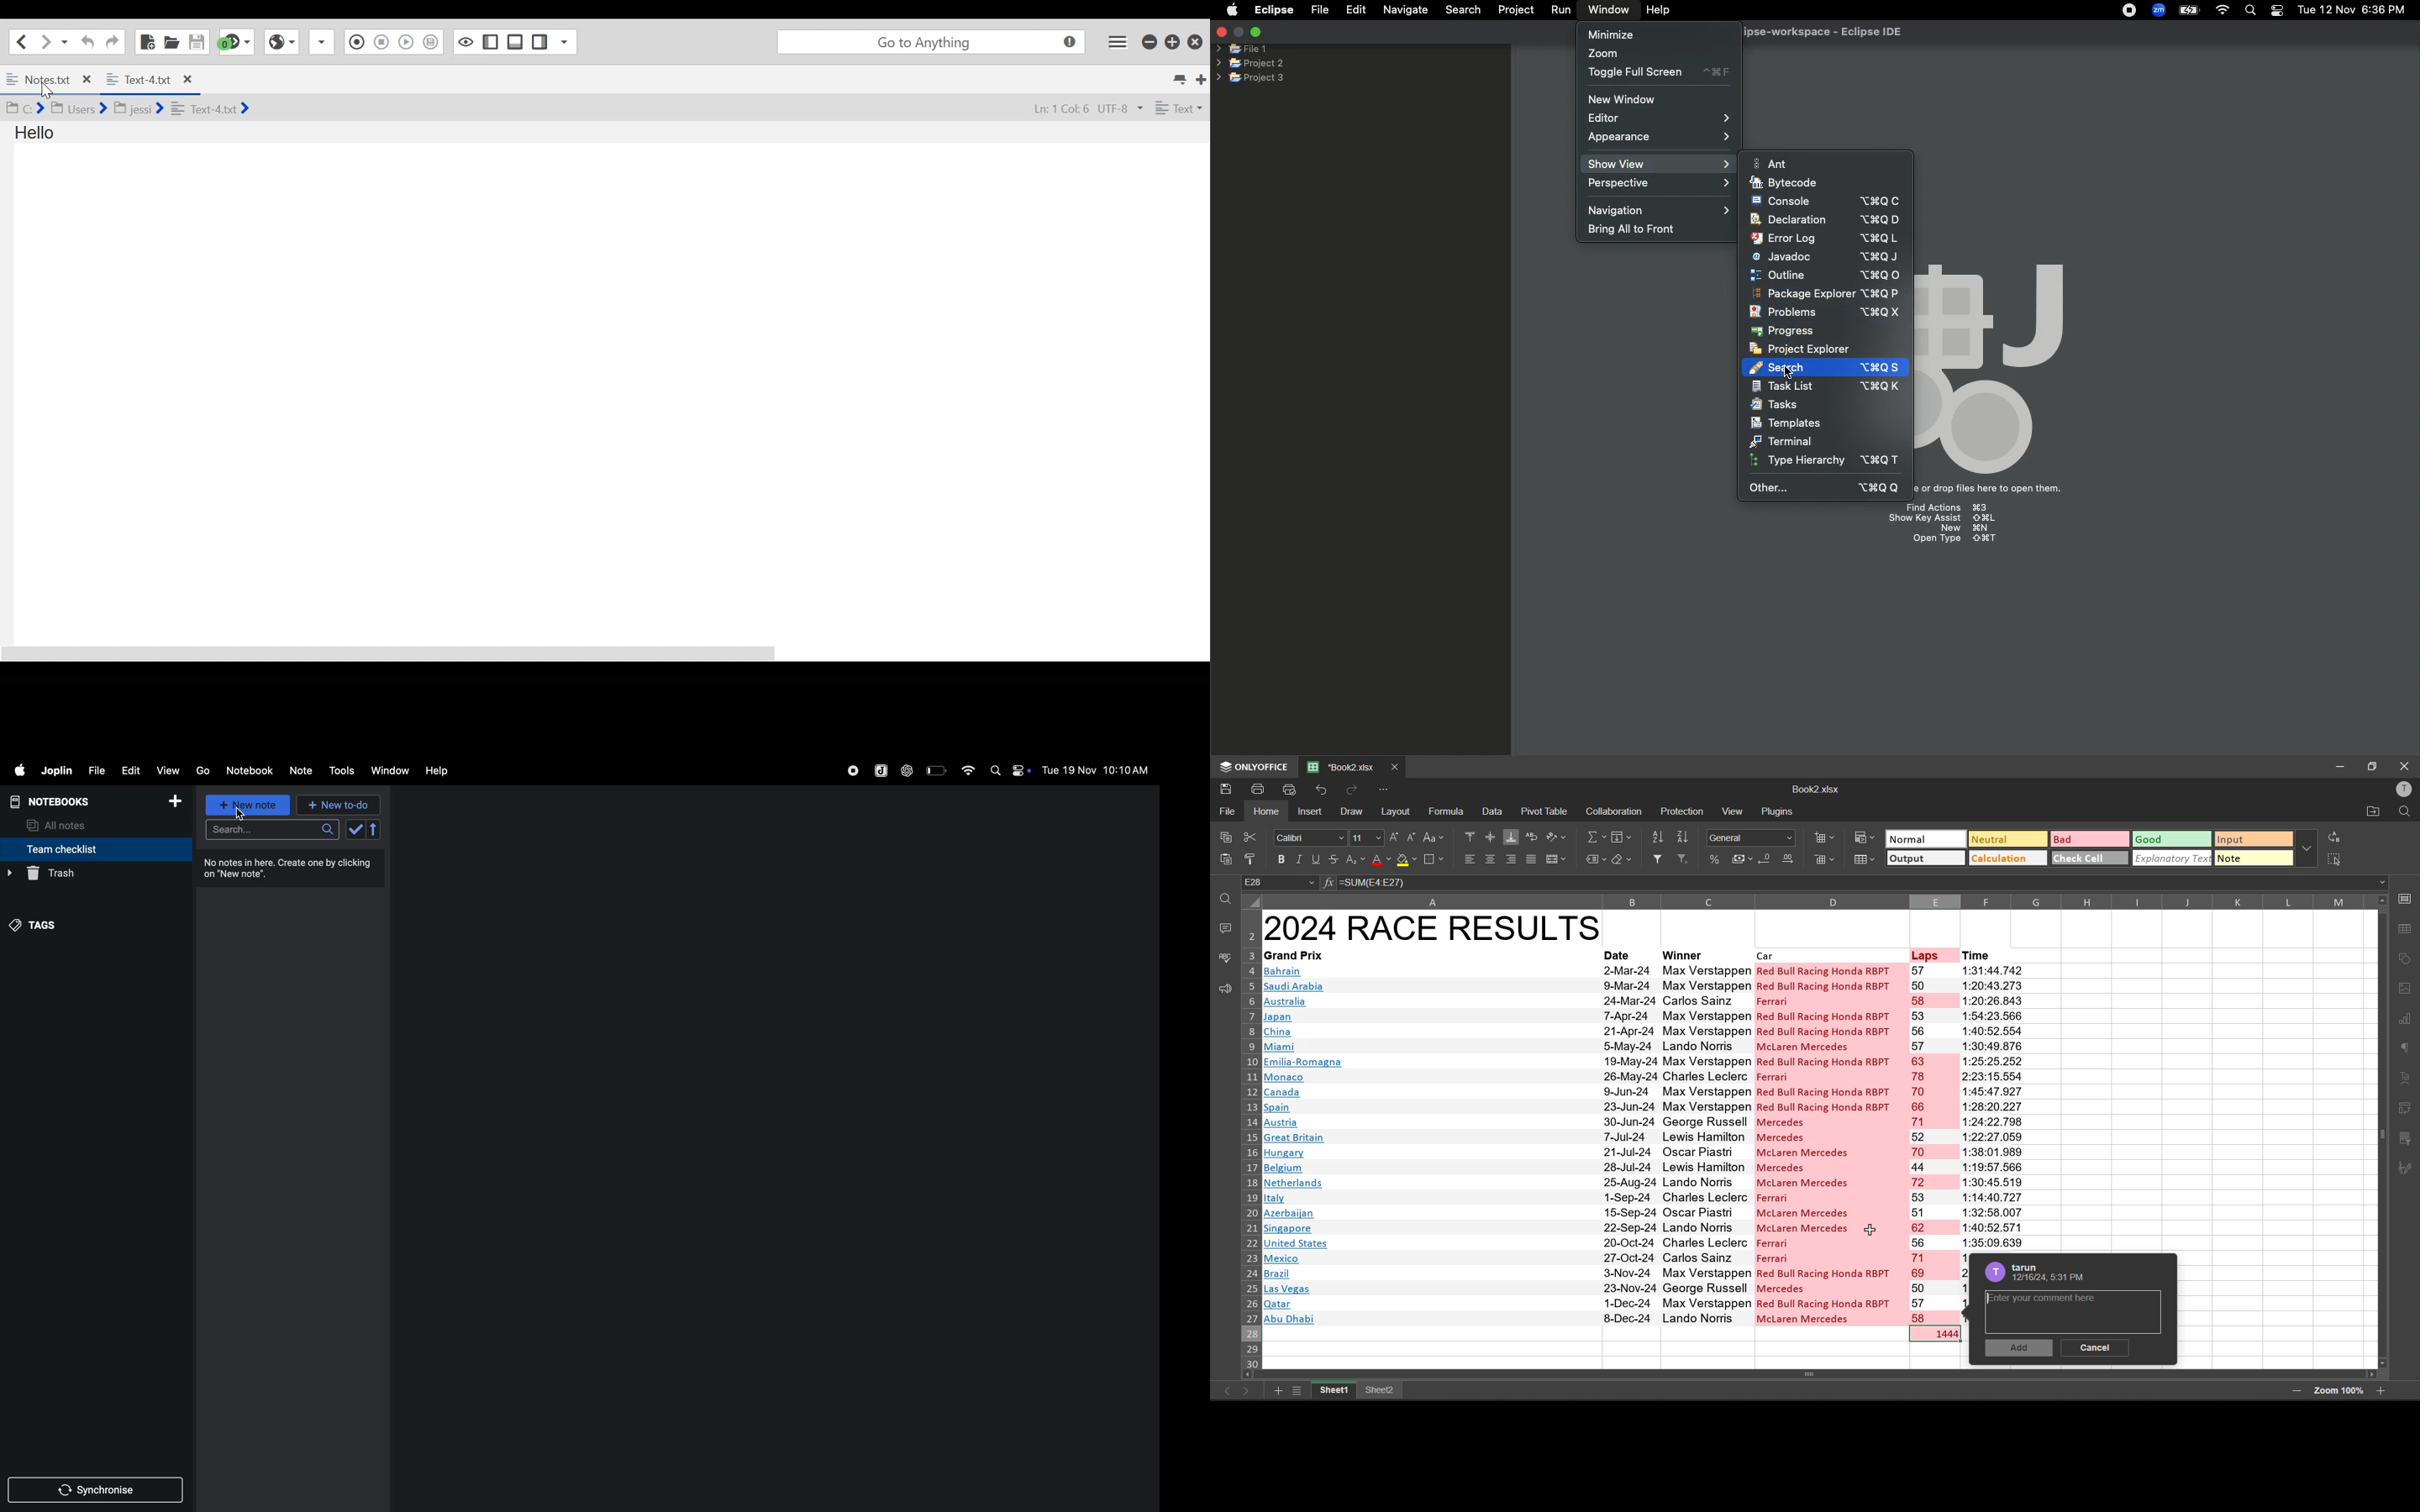 Image resolution: width=2436 pixels, height=1512 pixels. I want to click on cut, so click(1252, 836).